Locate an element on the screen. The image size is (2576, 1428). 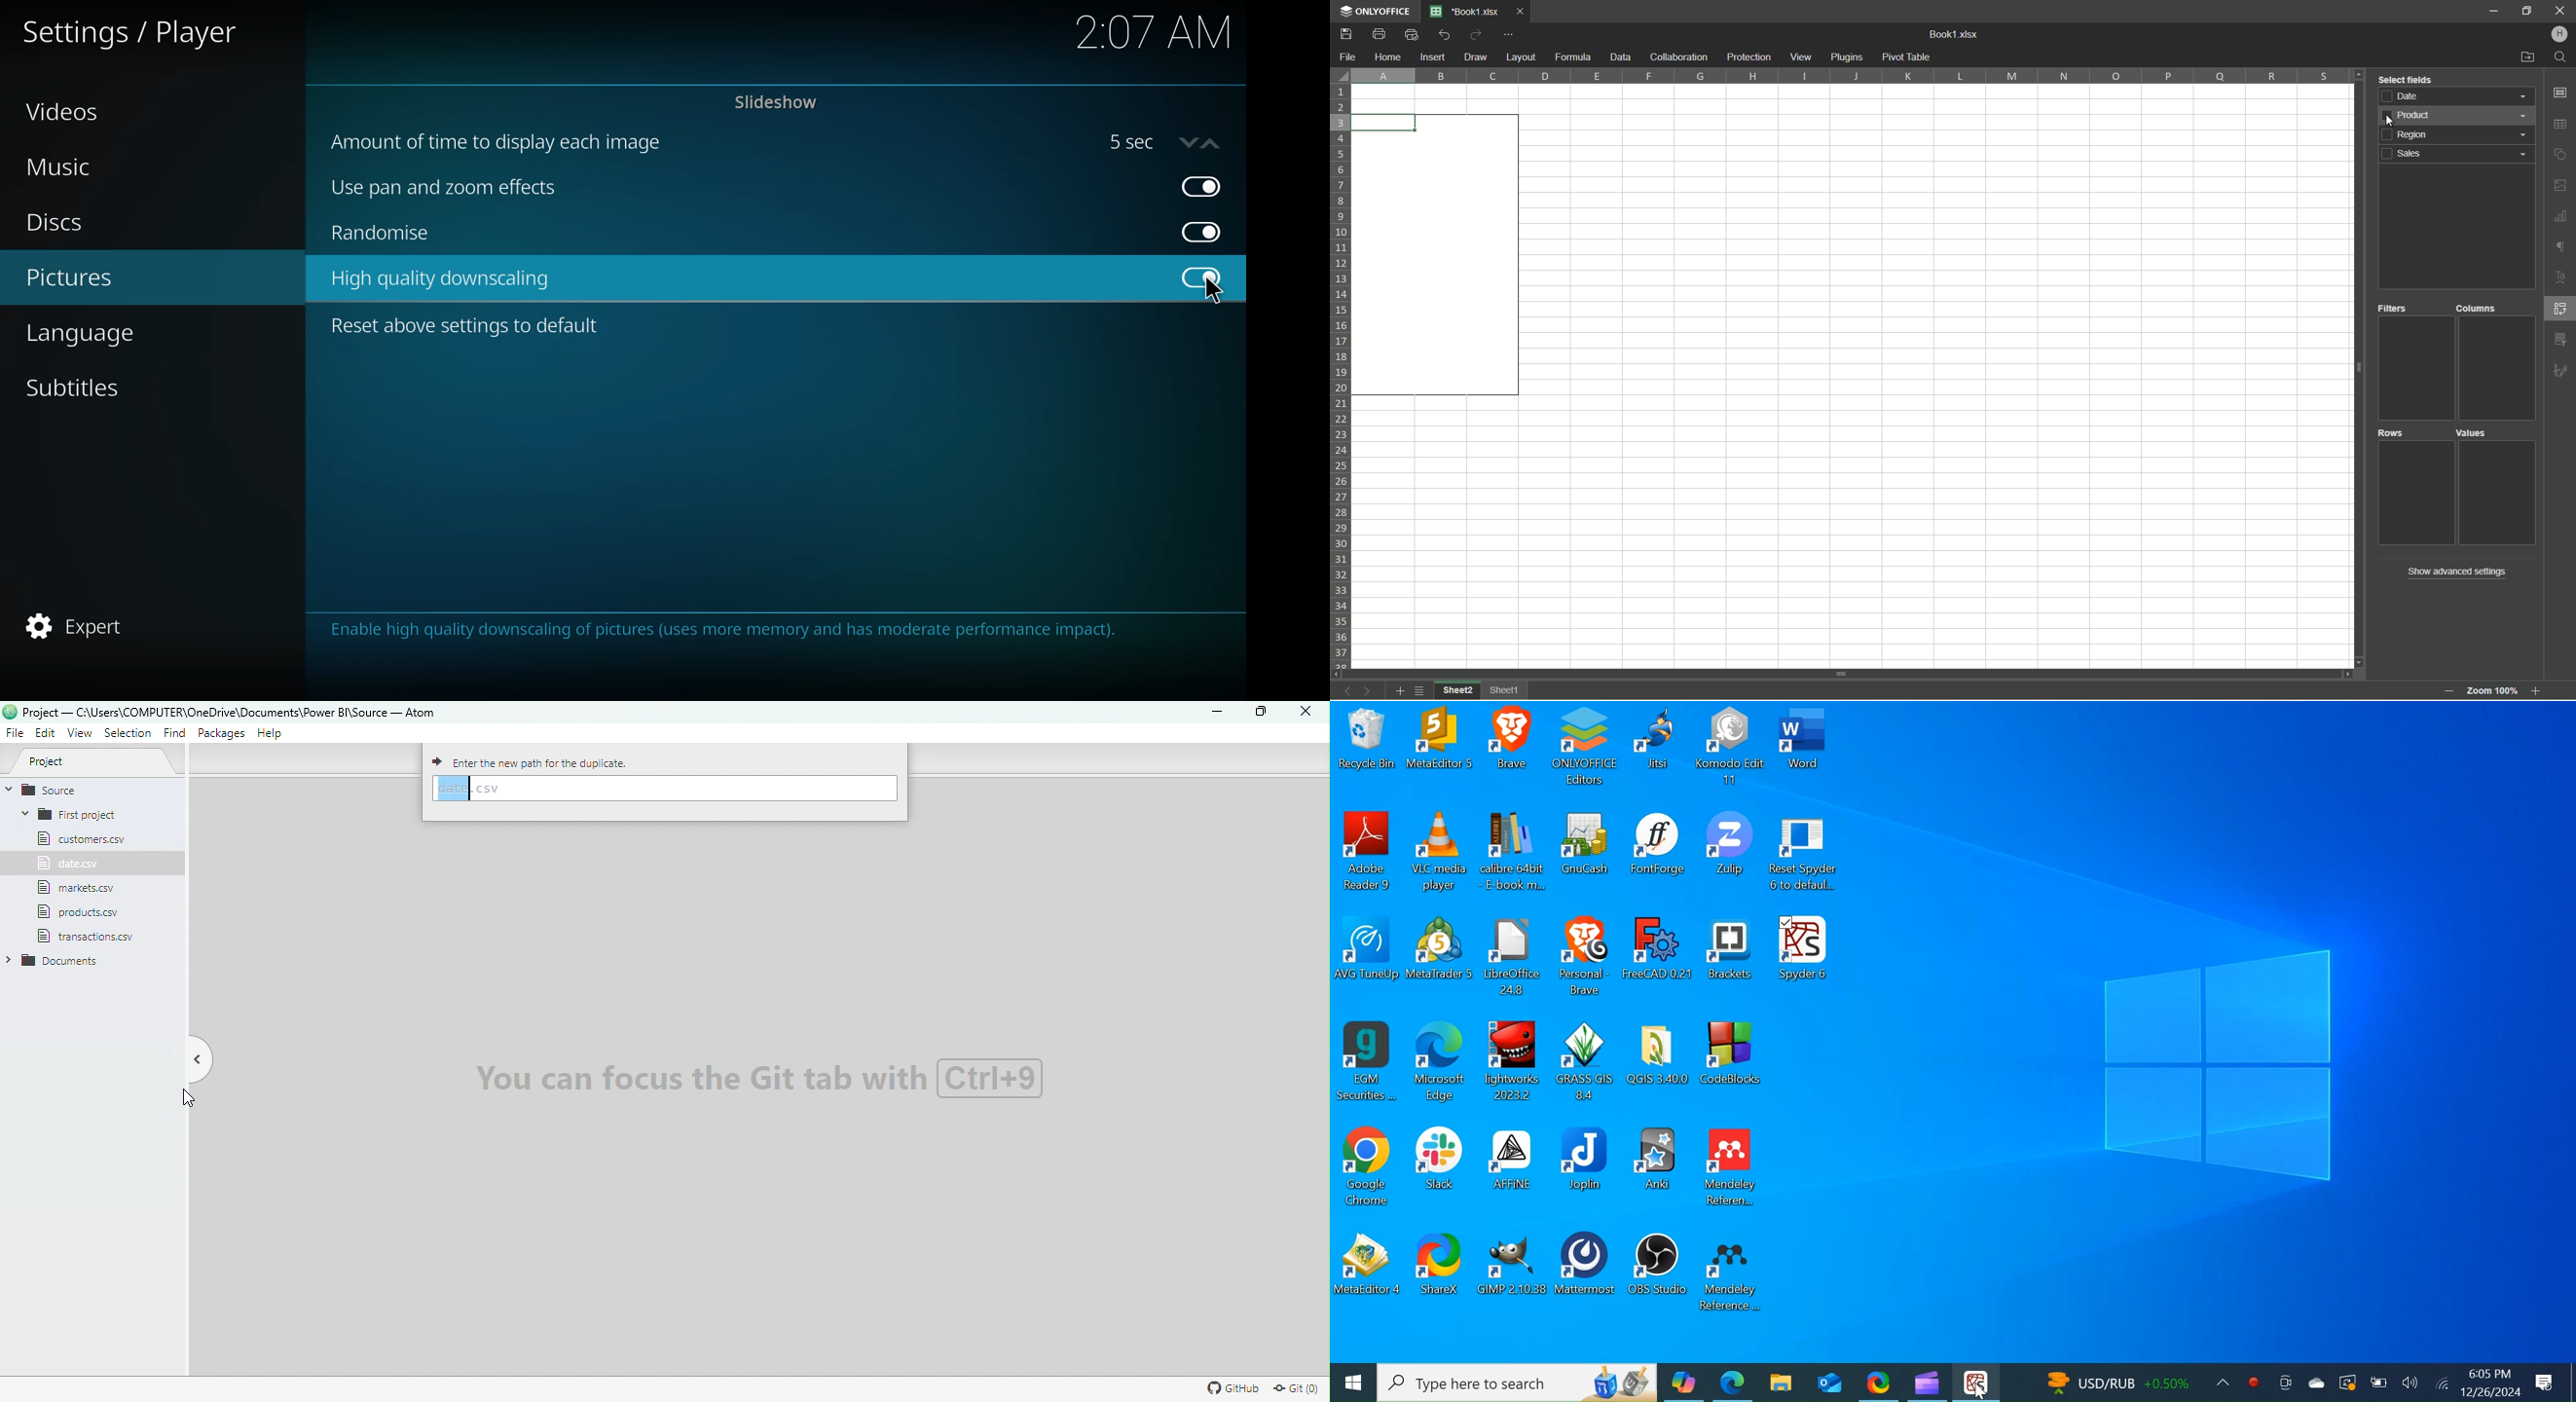
Mattermost Desktop Icon is located at coordinates (1586, 1269).